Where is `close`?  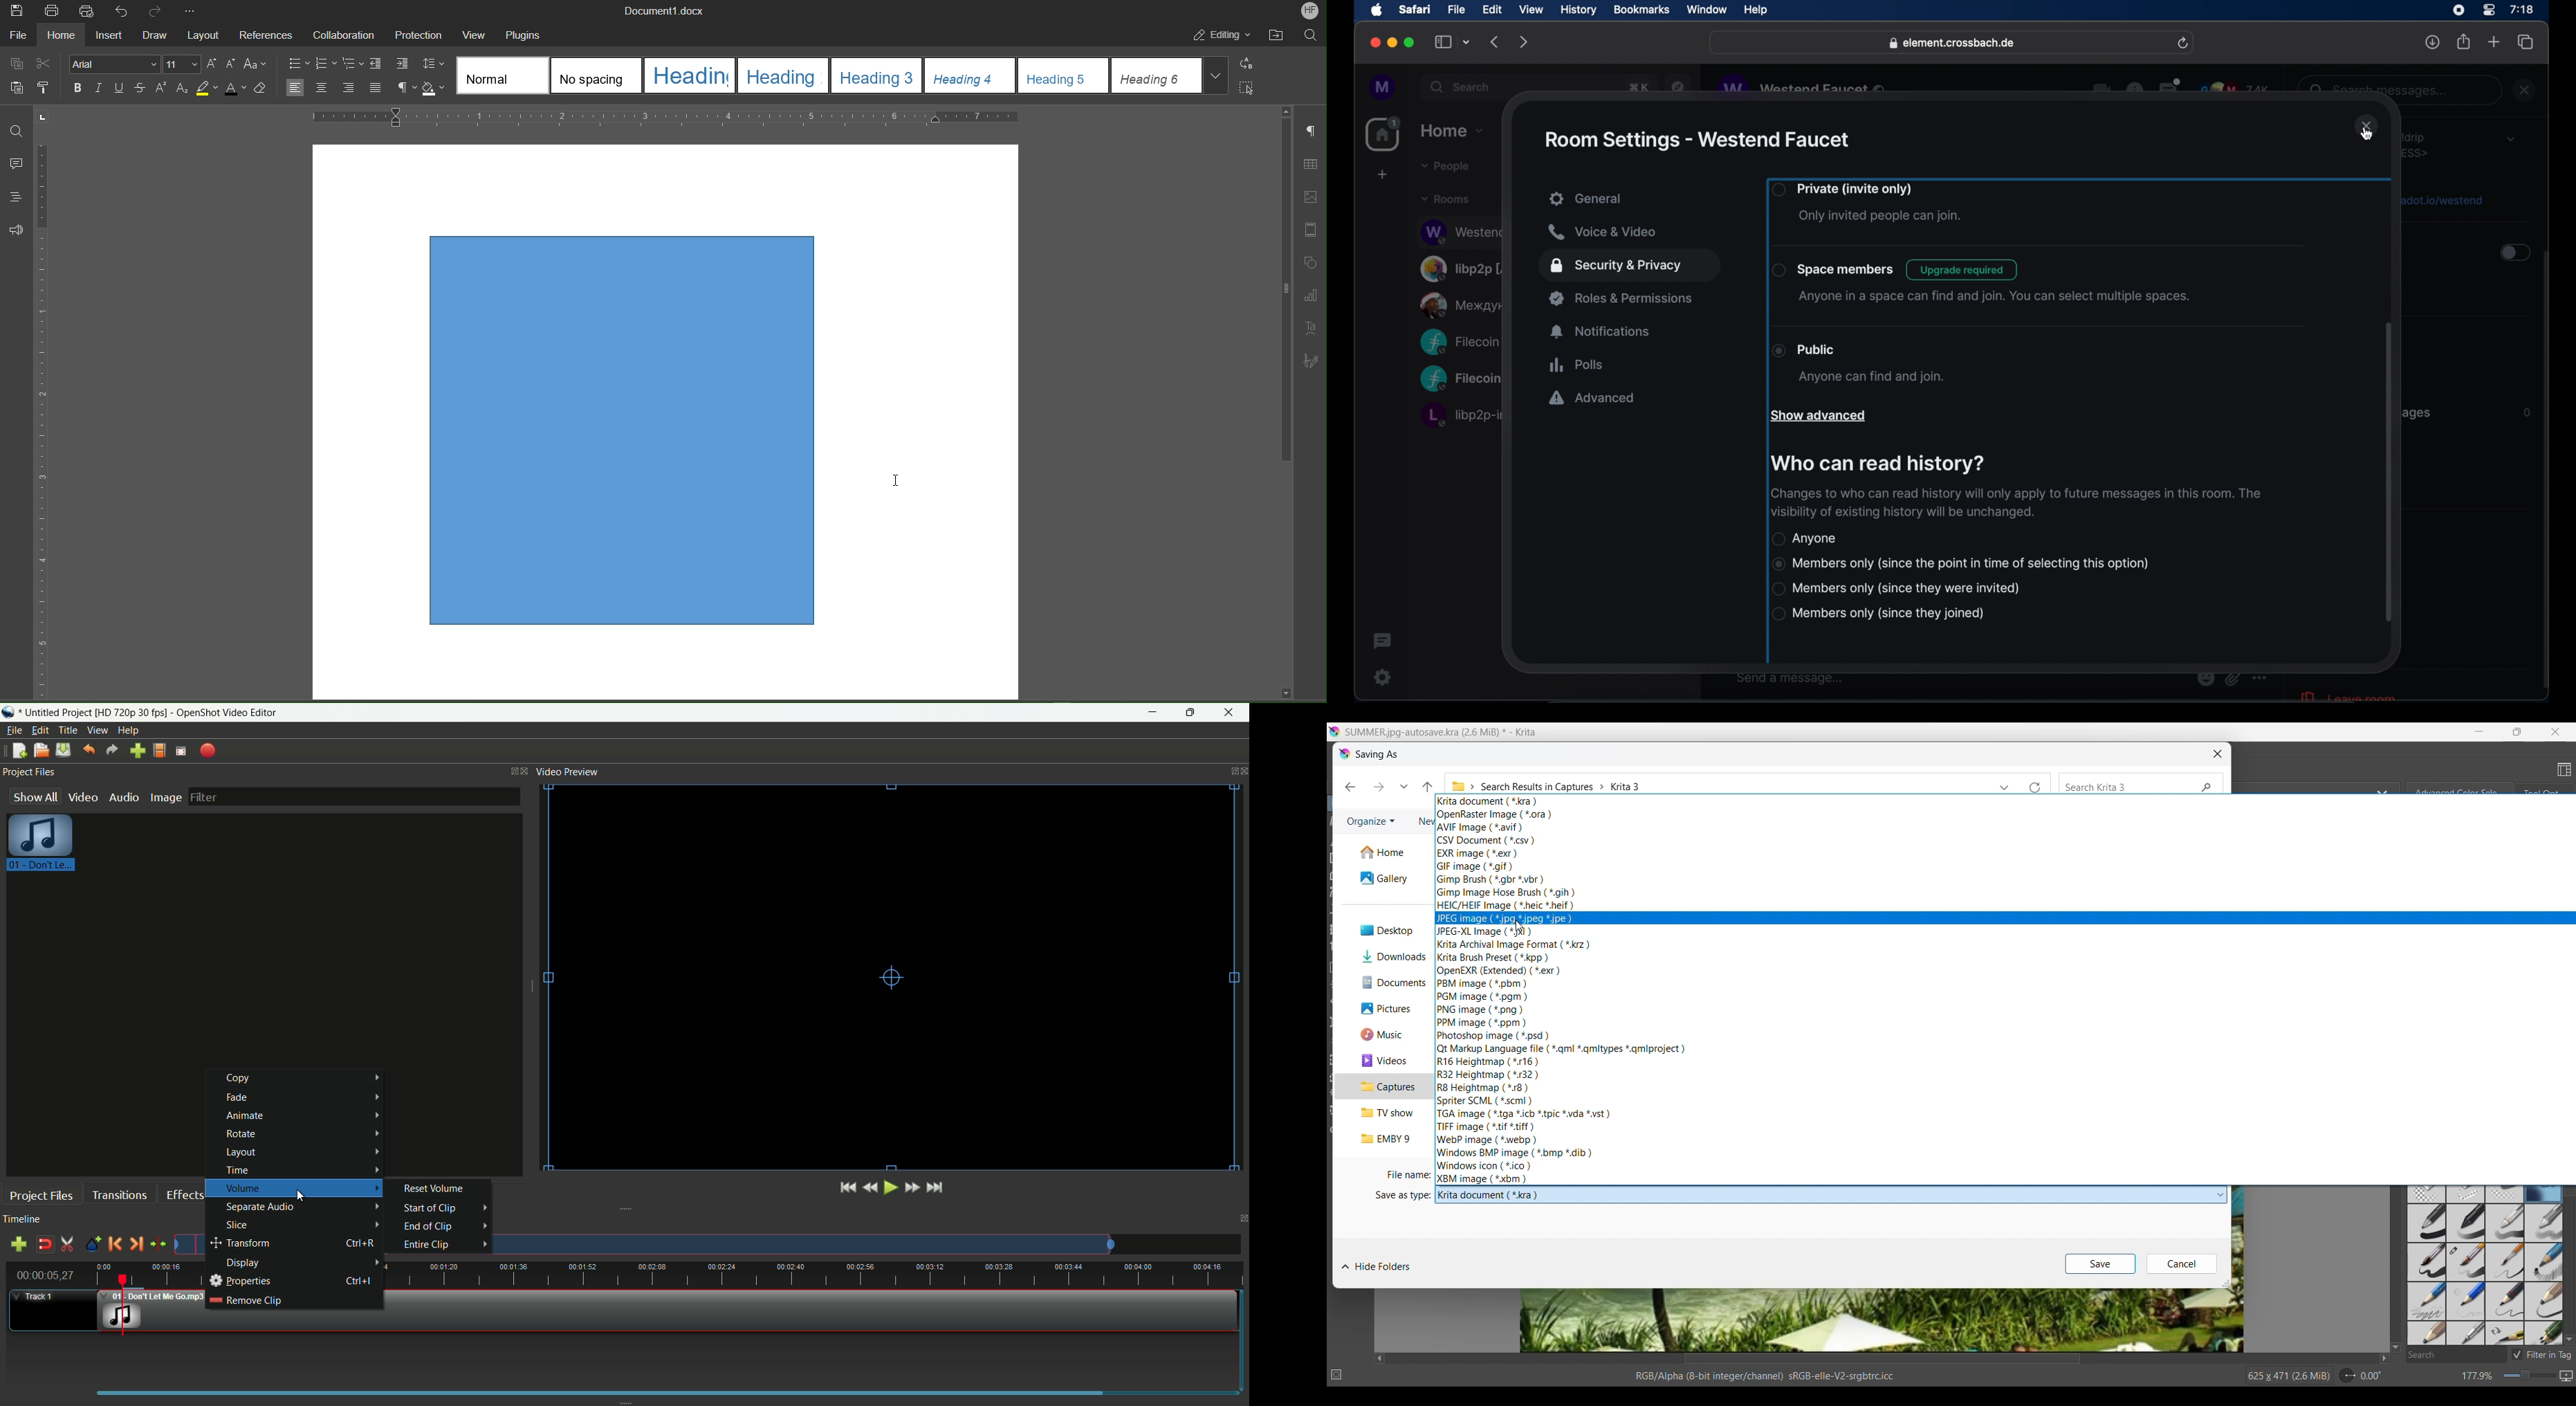
close is located at coordinates (1374, 43).